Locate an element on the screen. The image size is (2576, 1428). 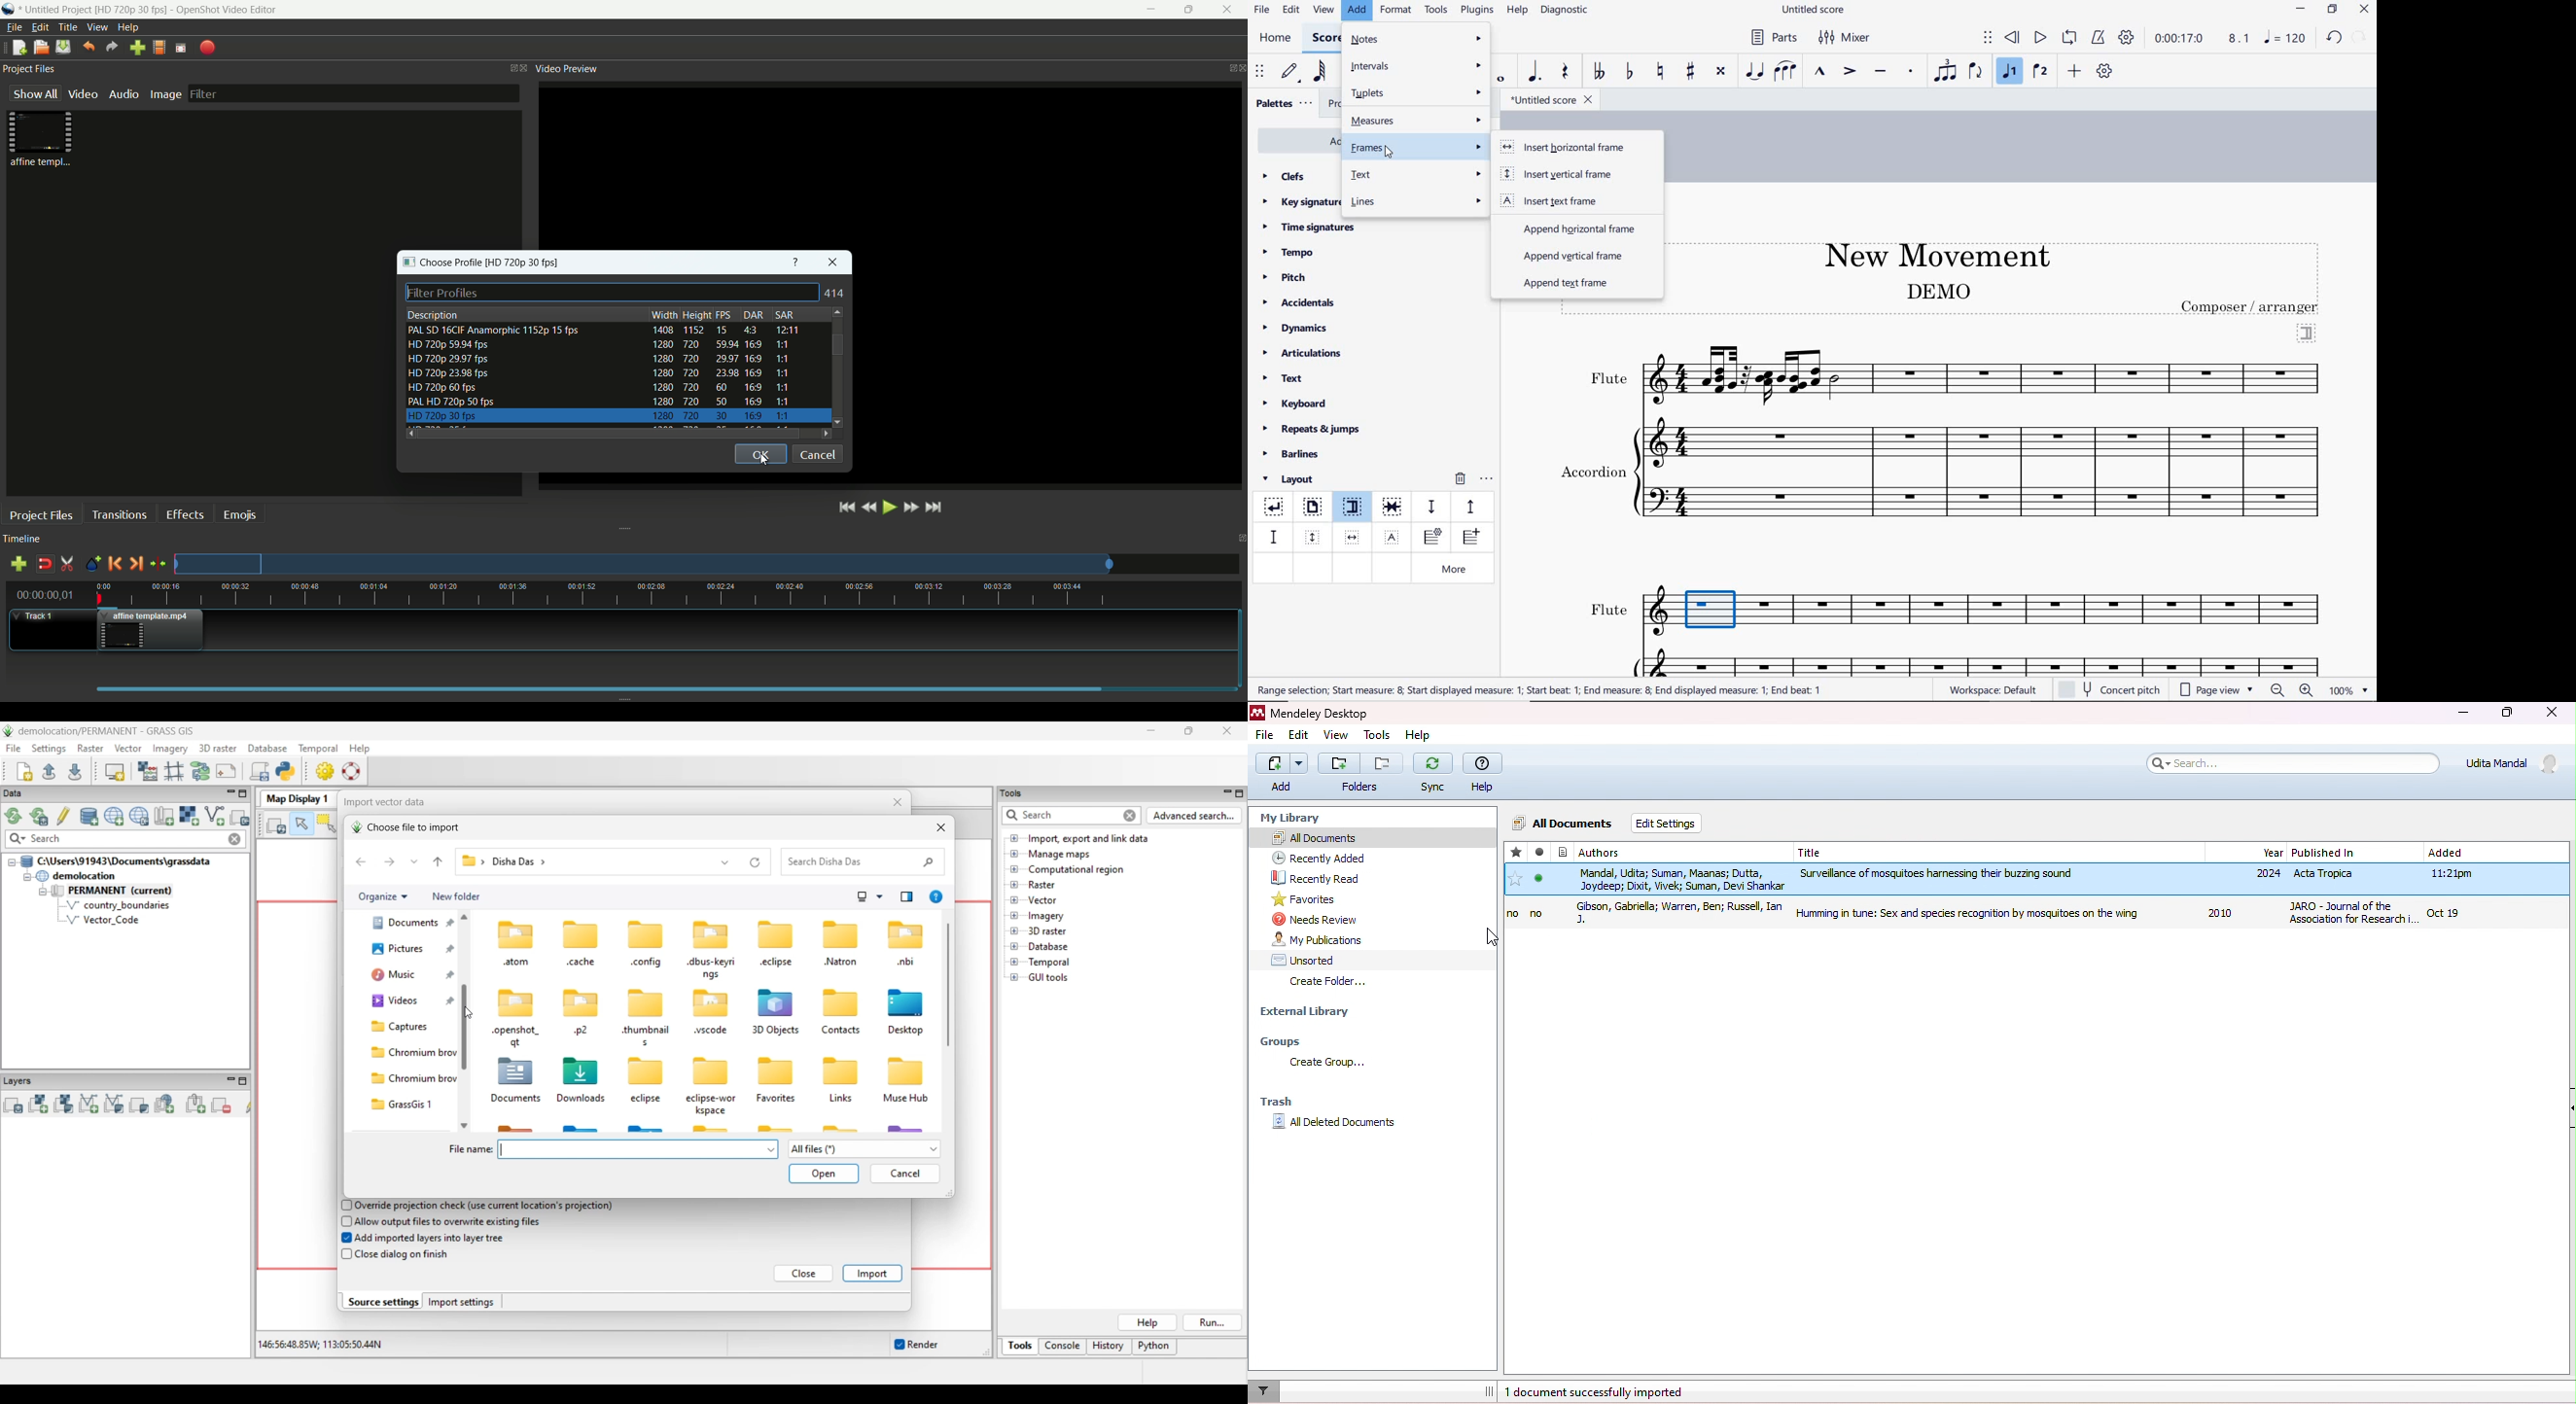
filter bar is located at coordinates (354, 94).